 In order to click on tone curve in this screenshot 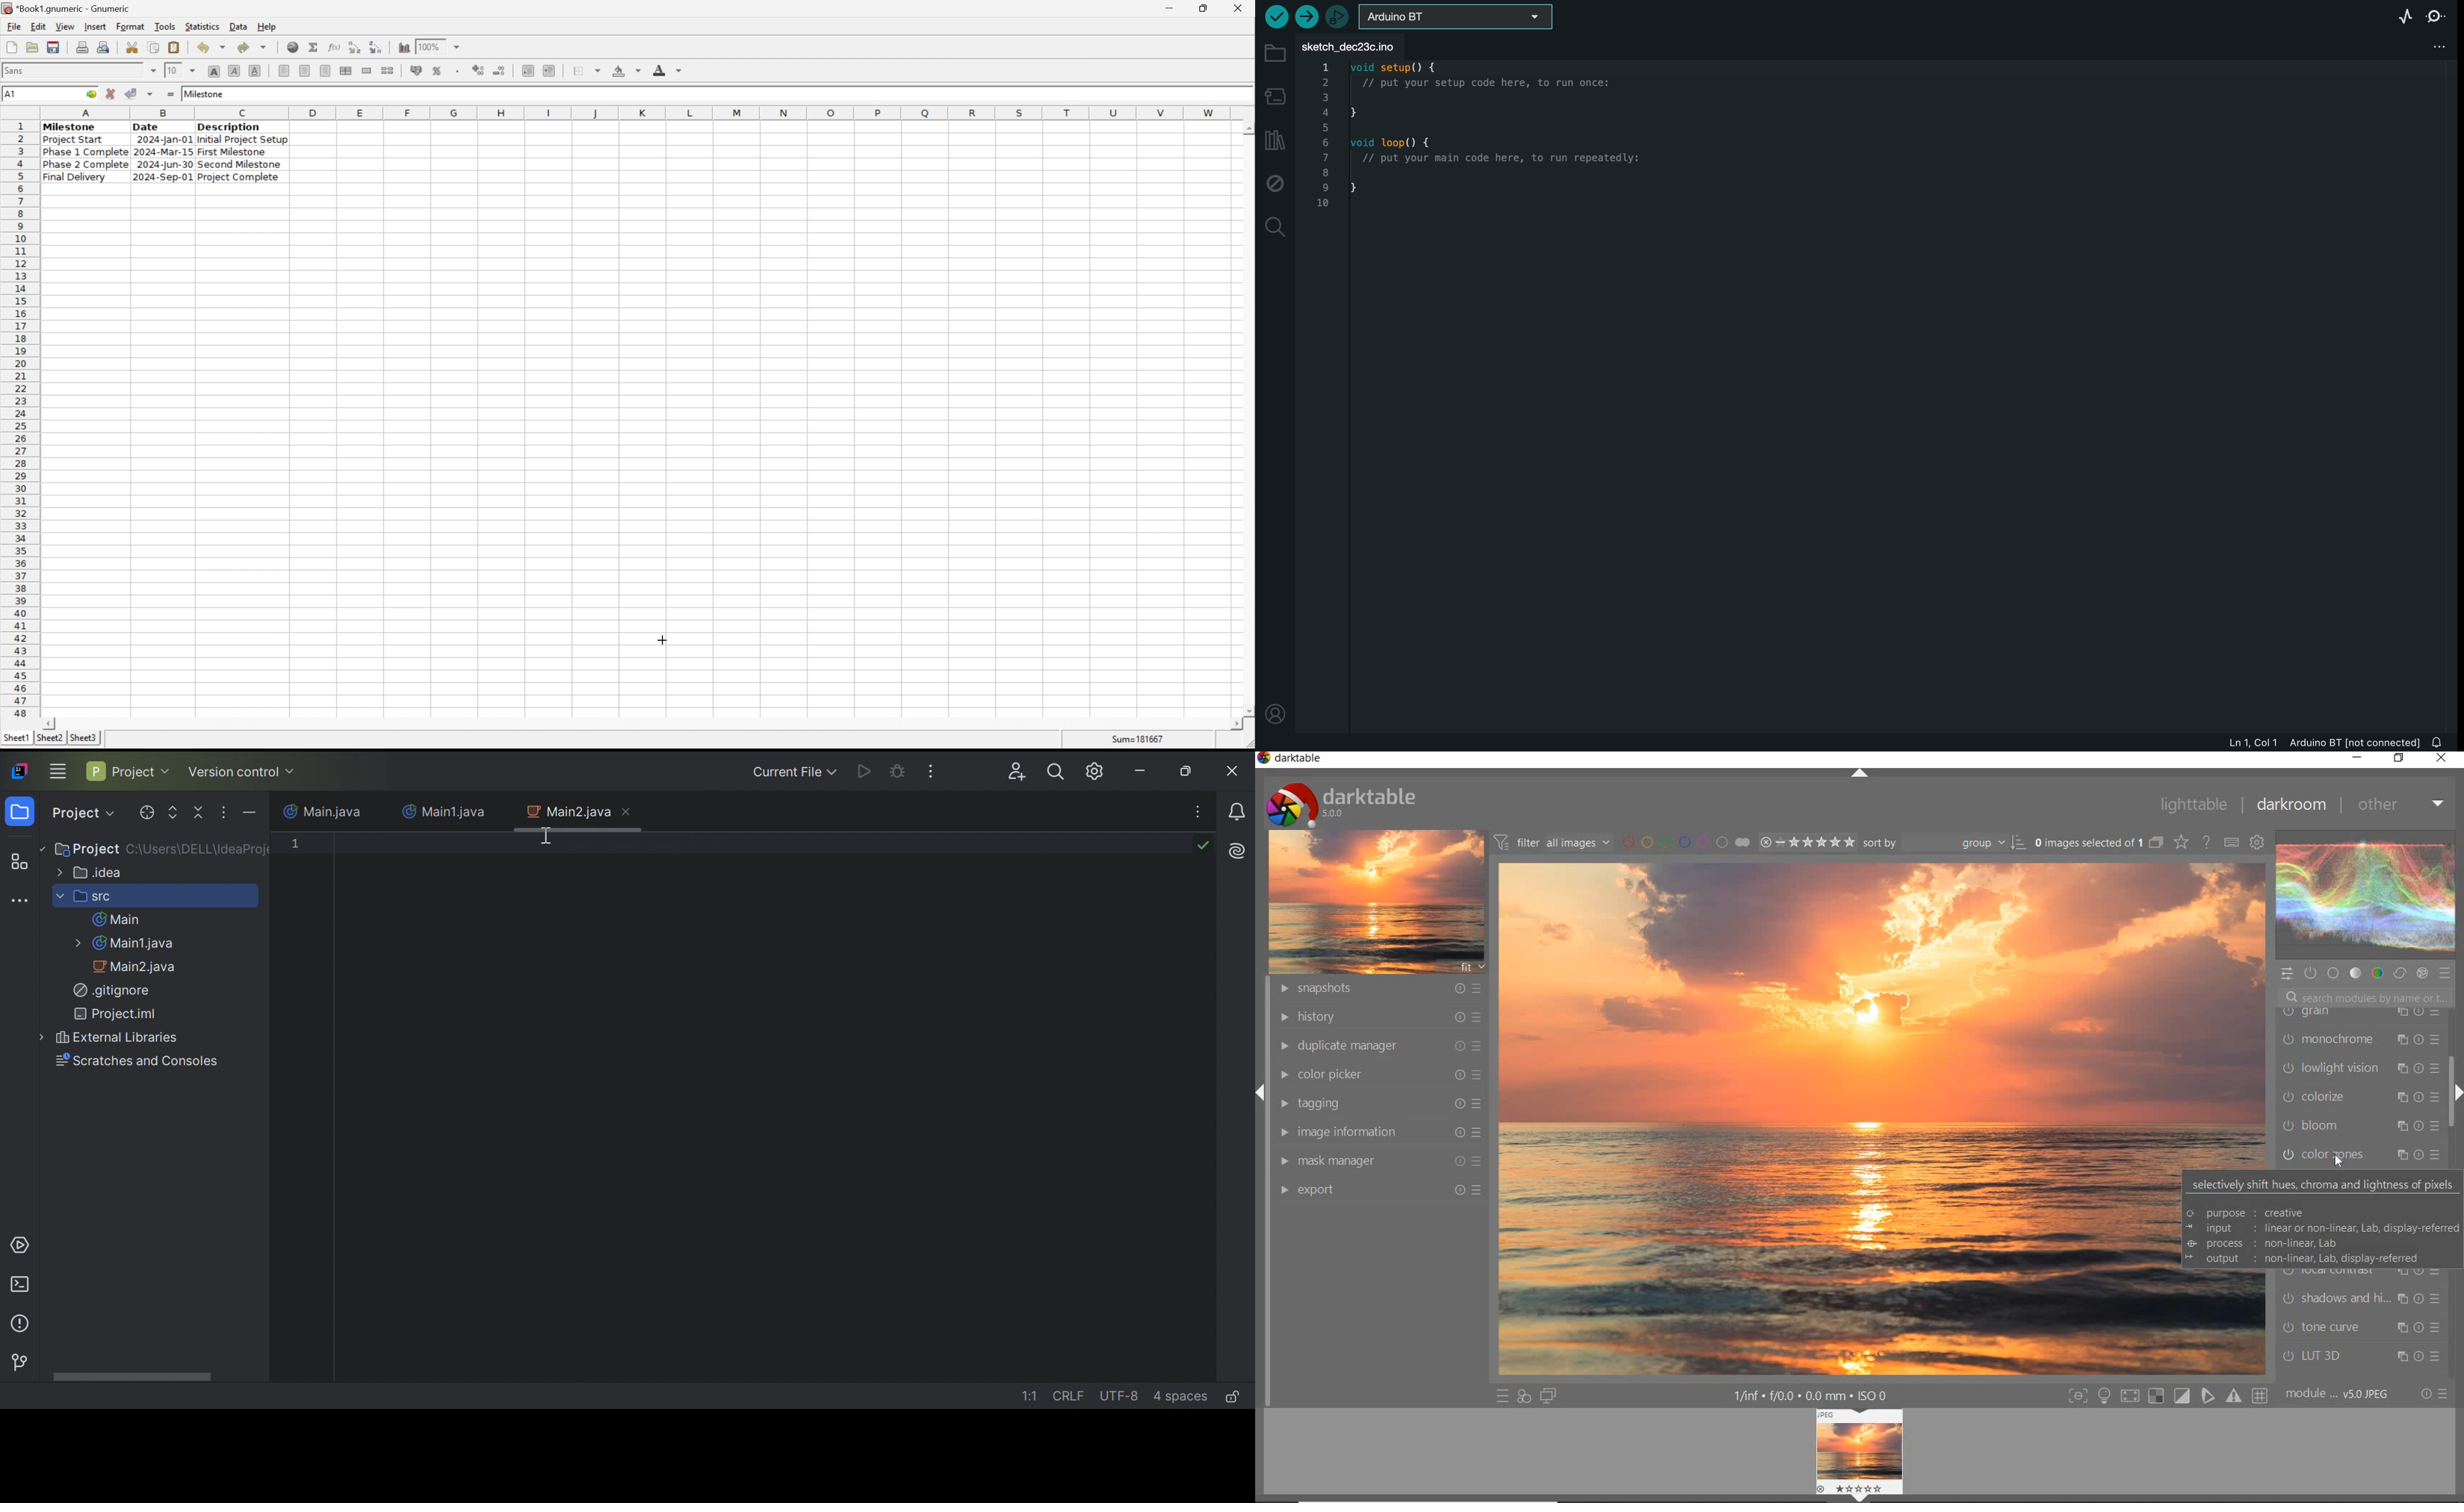, I will do `click(2362, 1327)`.